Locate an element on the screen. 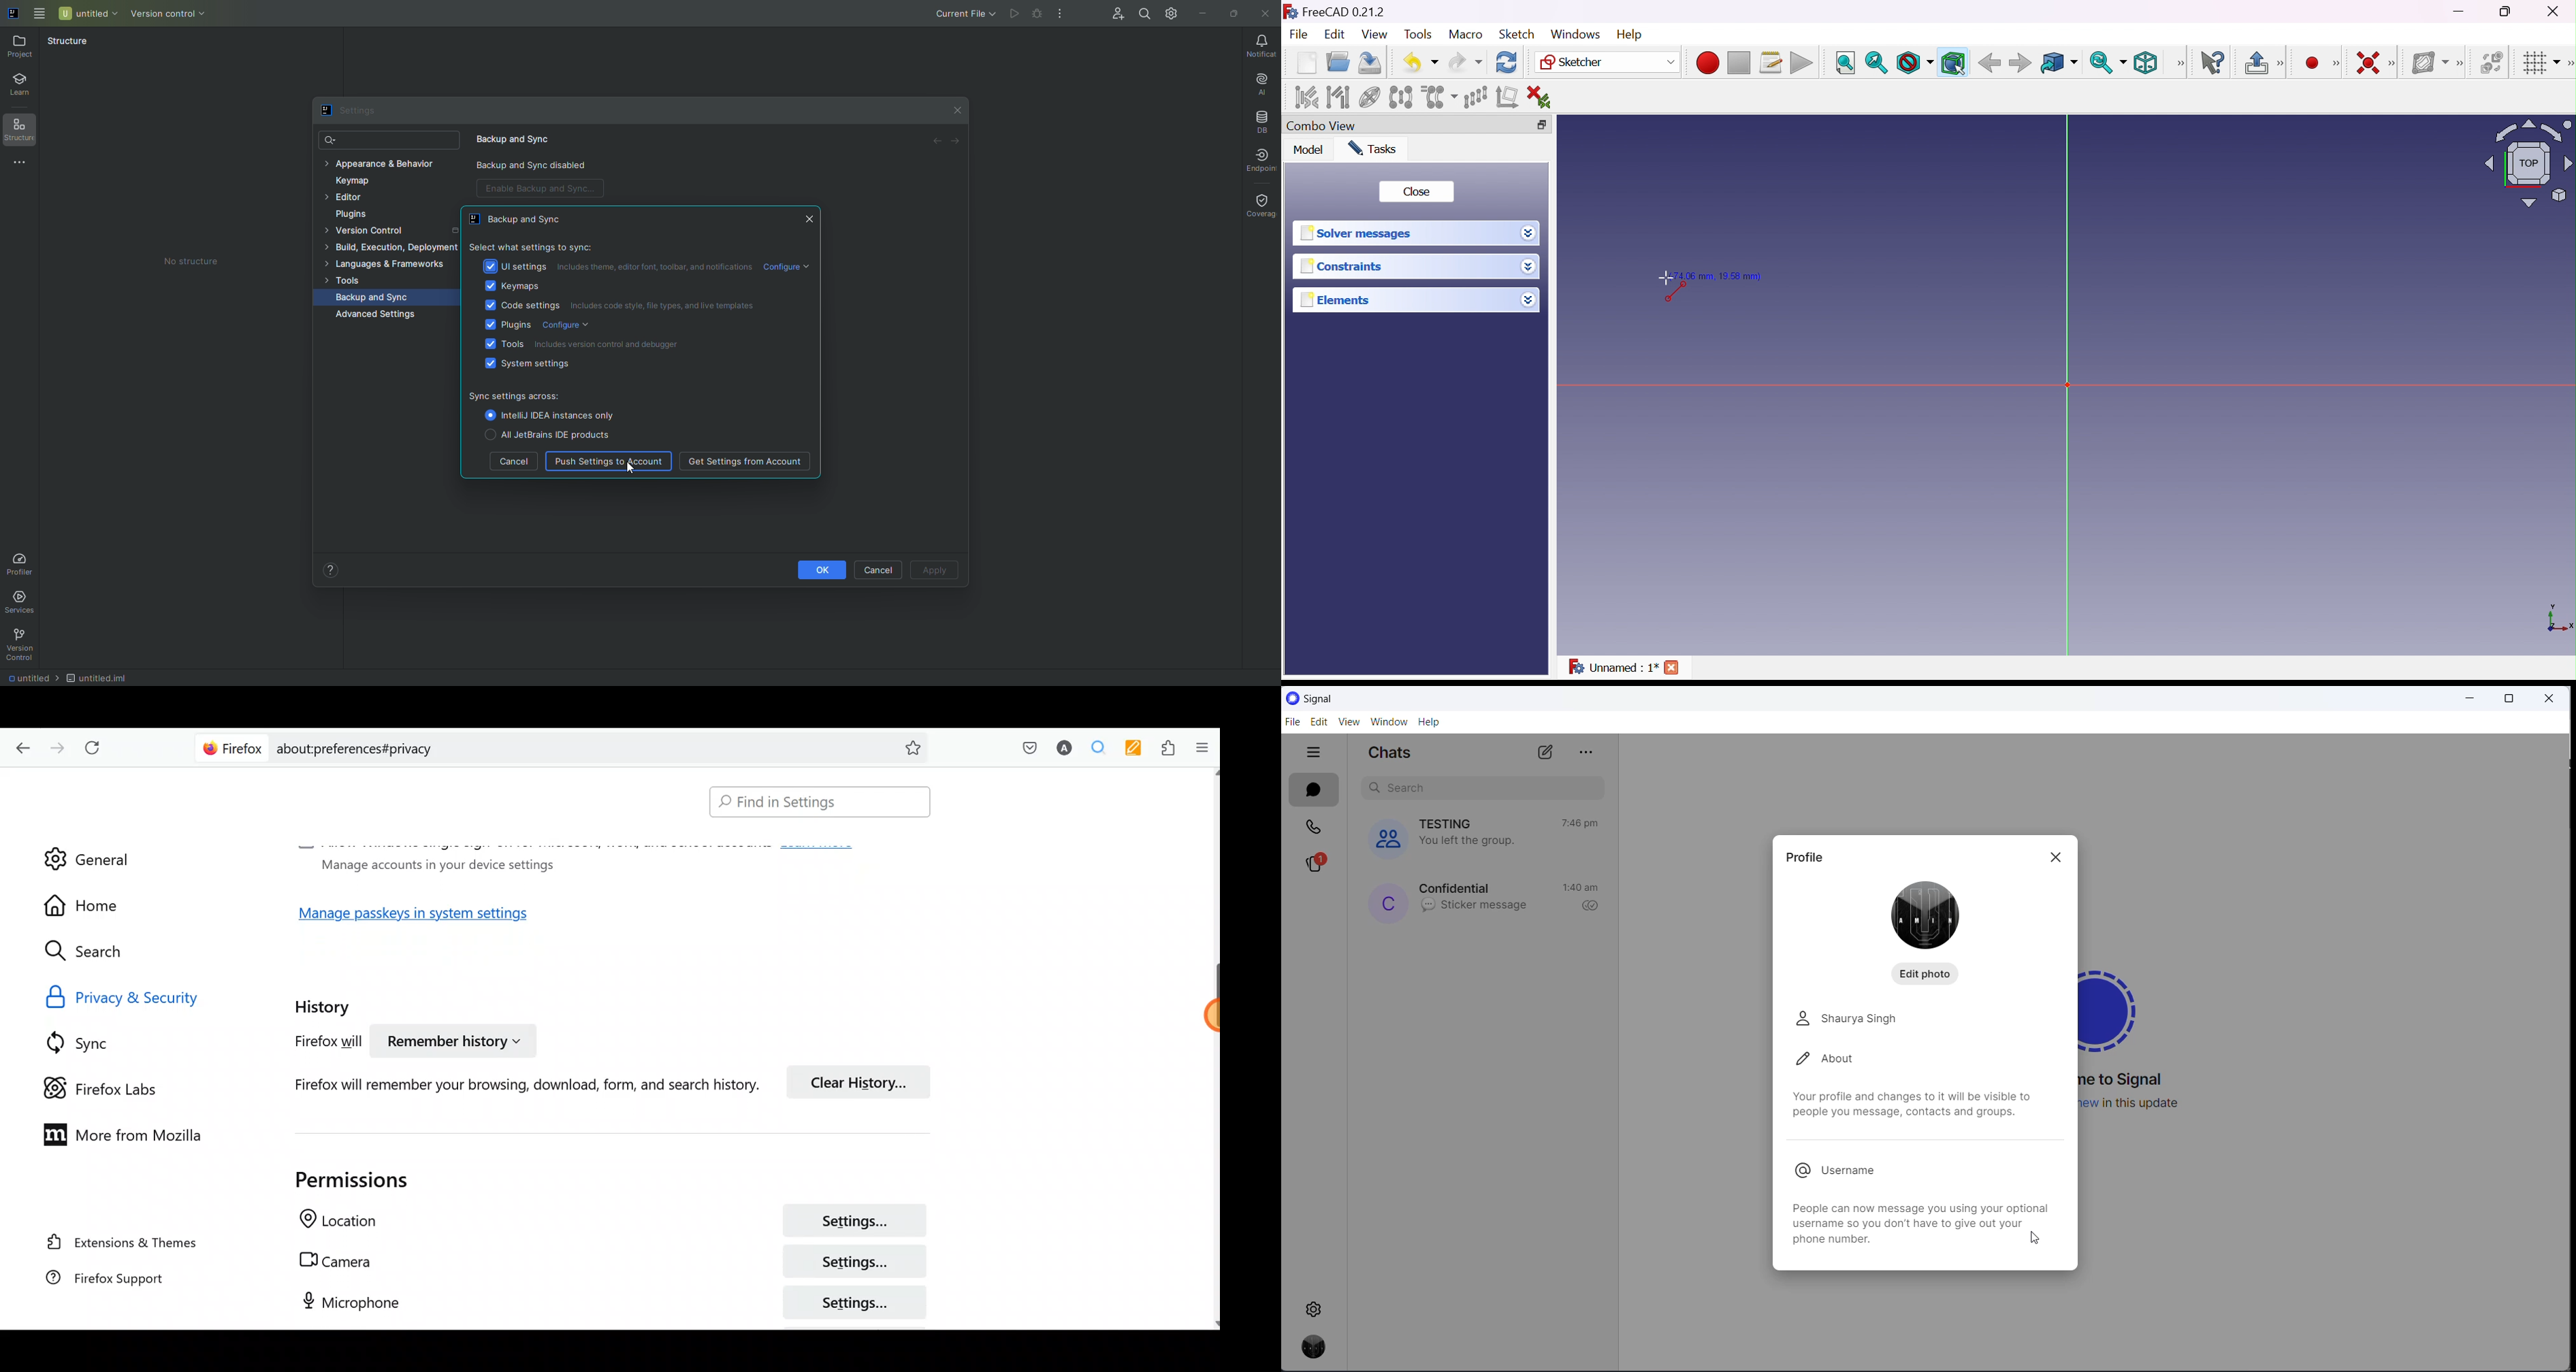 The width and height of the screenshot is (2576, 1372). Help is located at coordinates (1629, 33).